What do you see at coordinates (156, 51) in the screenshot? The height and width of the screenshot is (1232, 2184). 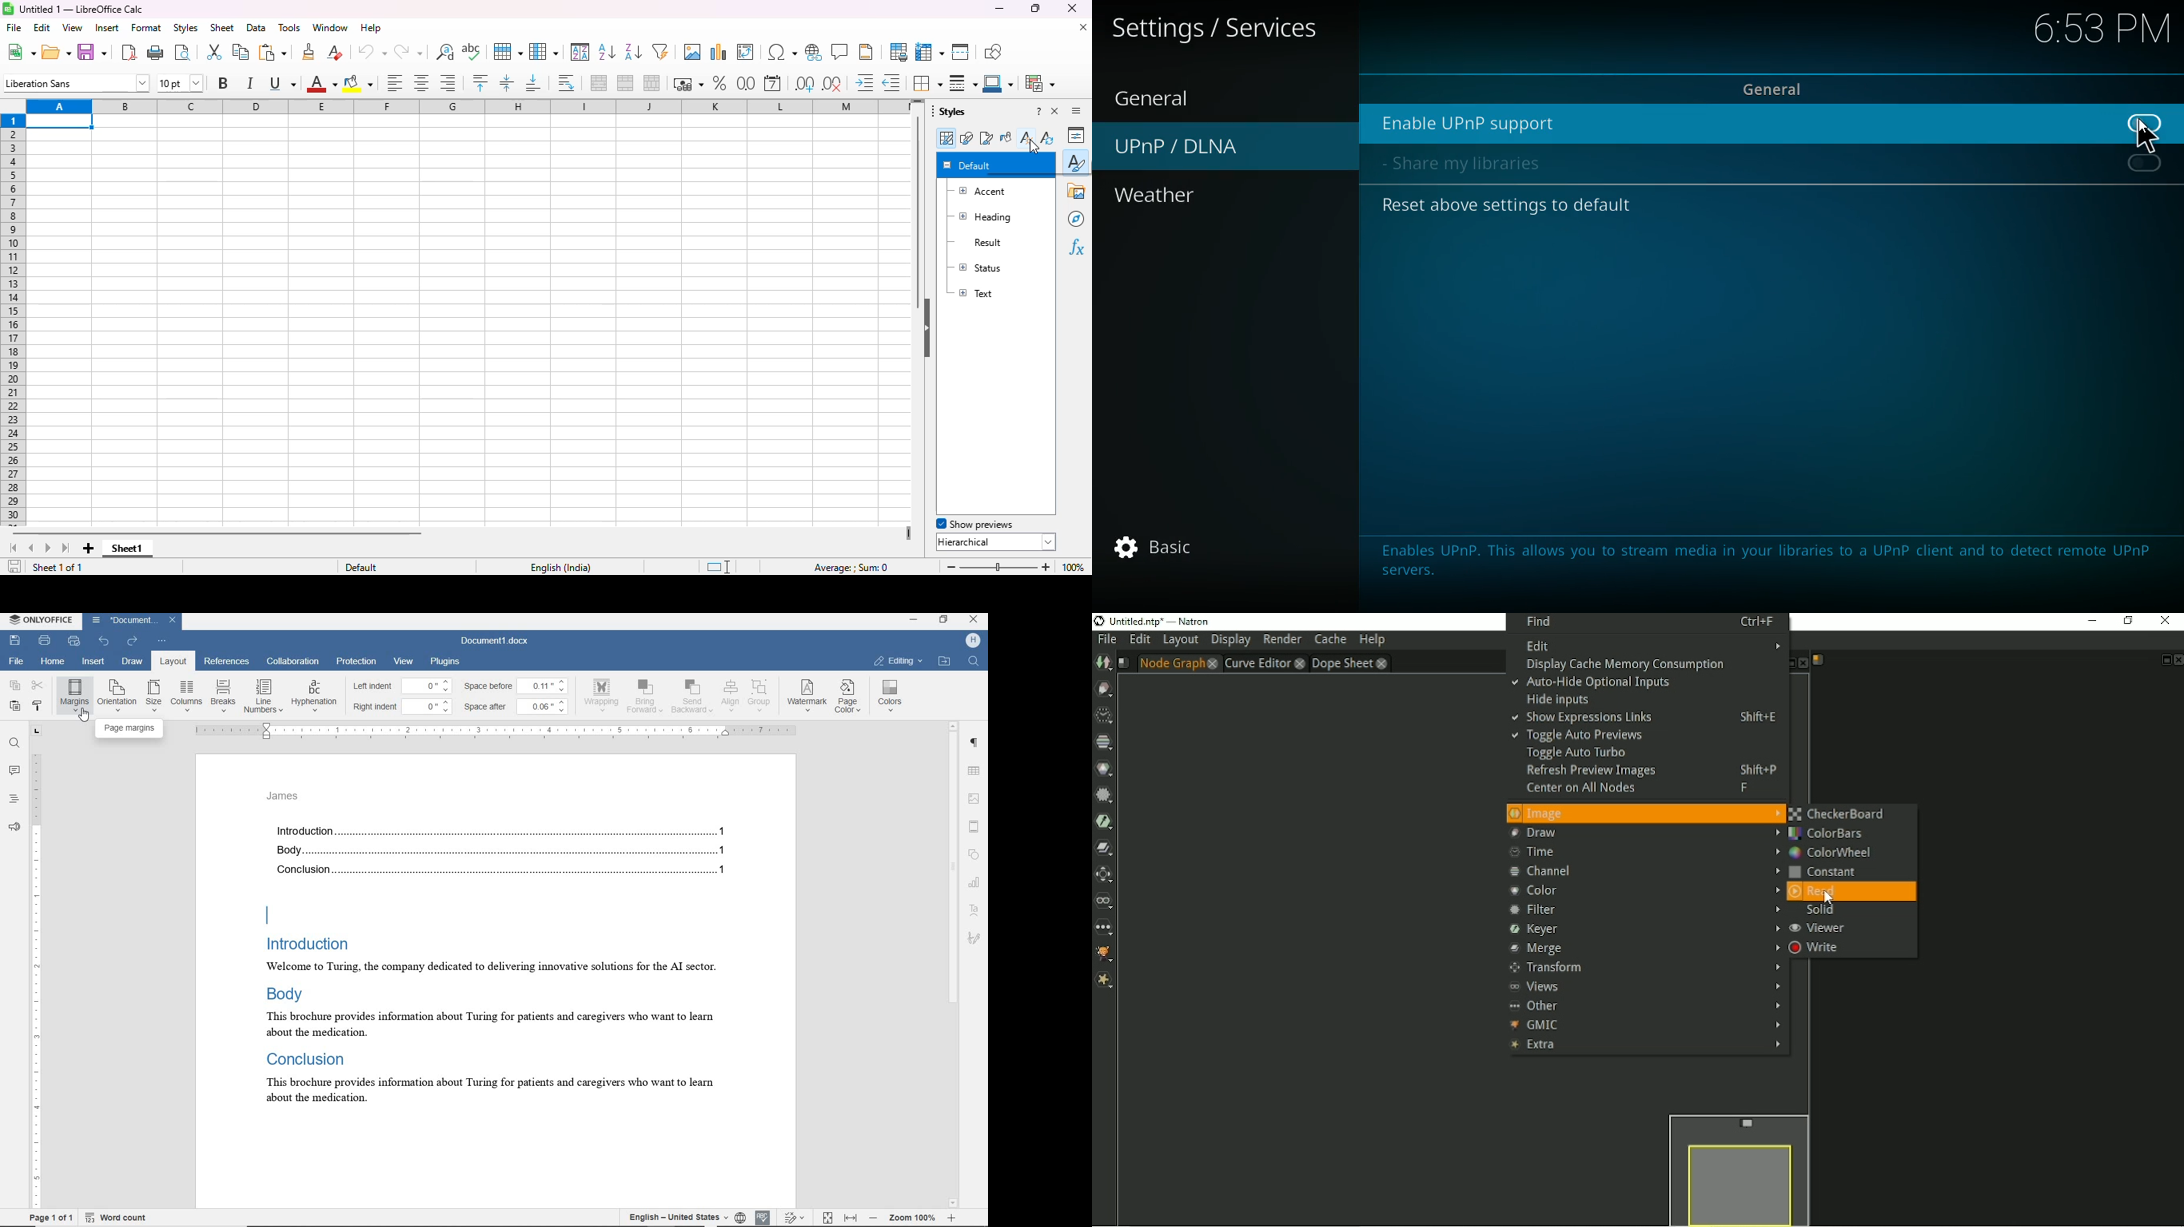 I see `print` at bounding box center [156, 51].